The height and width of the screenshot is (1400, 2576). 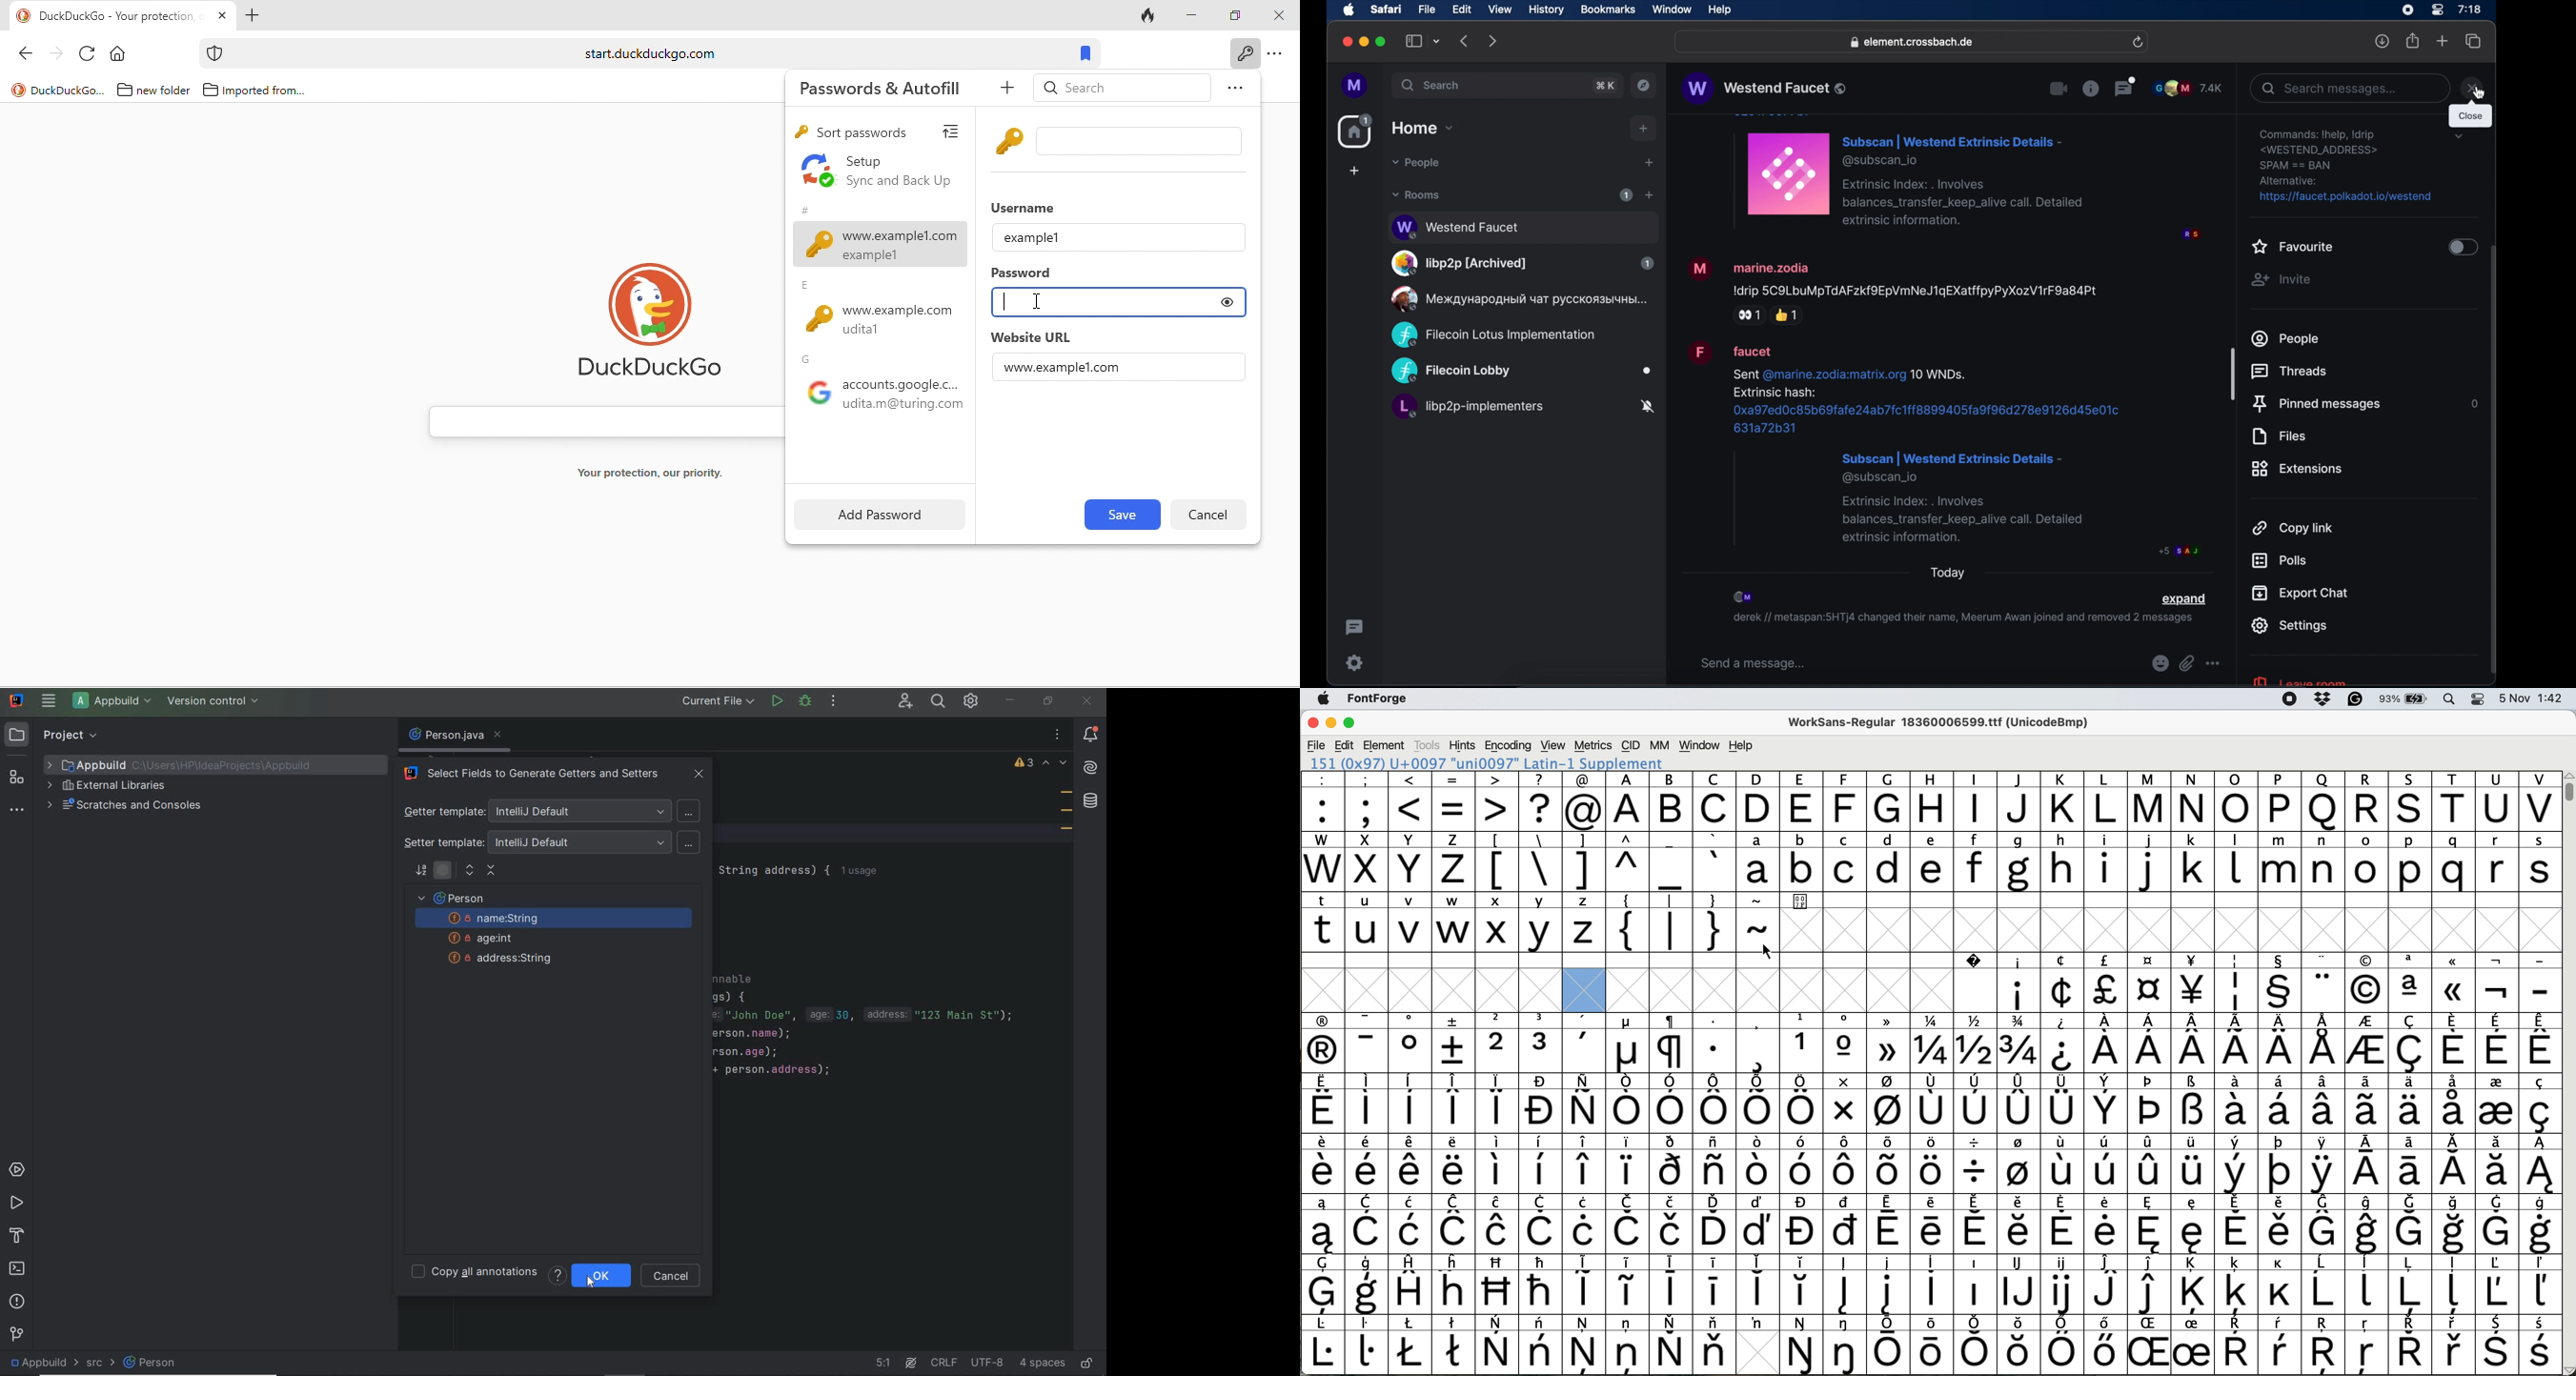 I want to click on symbol, so click(x=1671, y=1344).